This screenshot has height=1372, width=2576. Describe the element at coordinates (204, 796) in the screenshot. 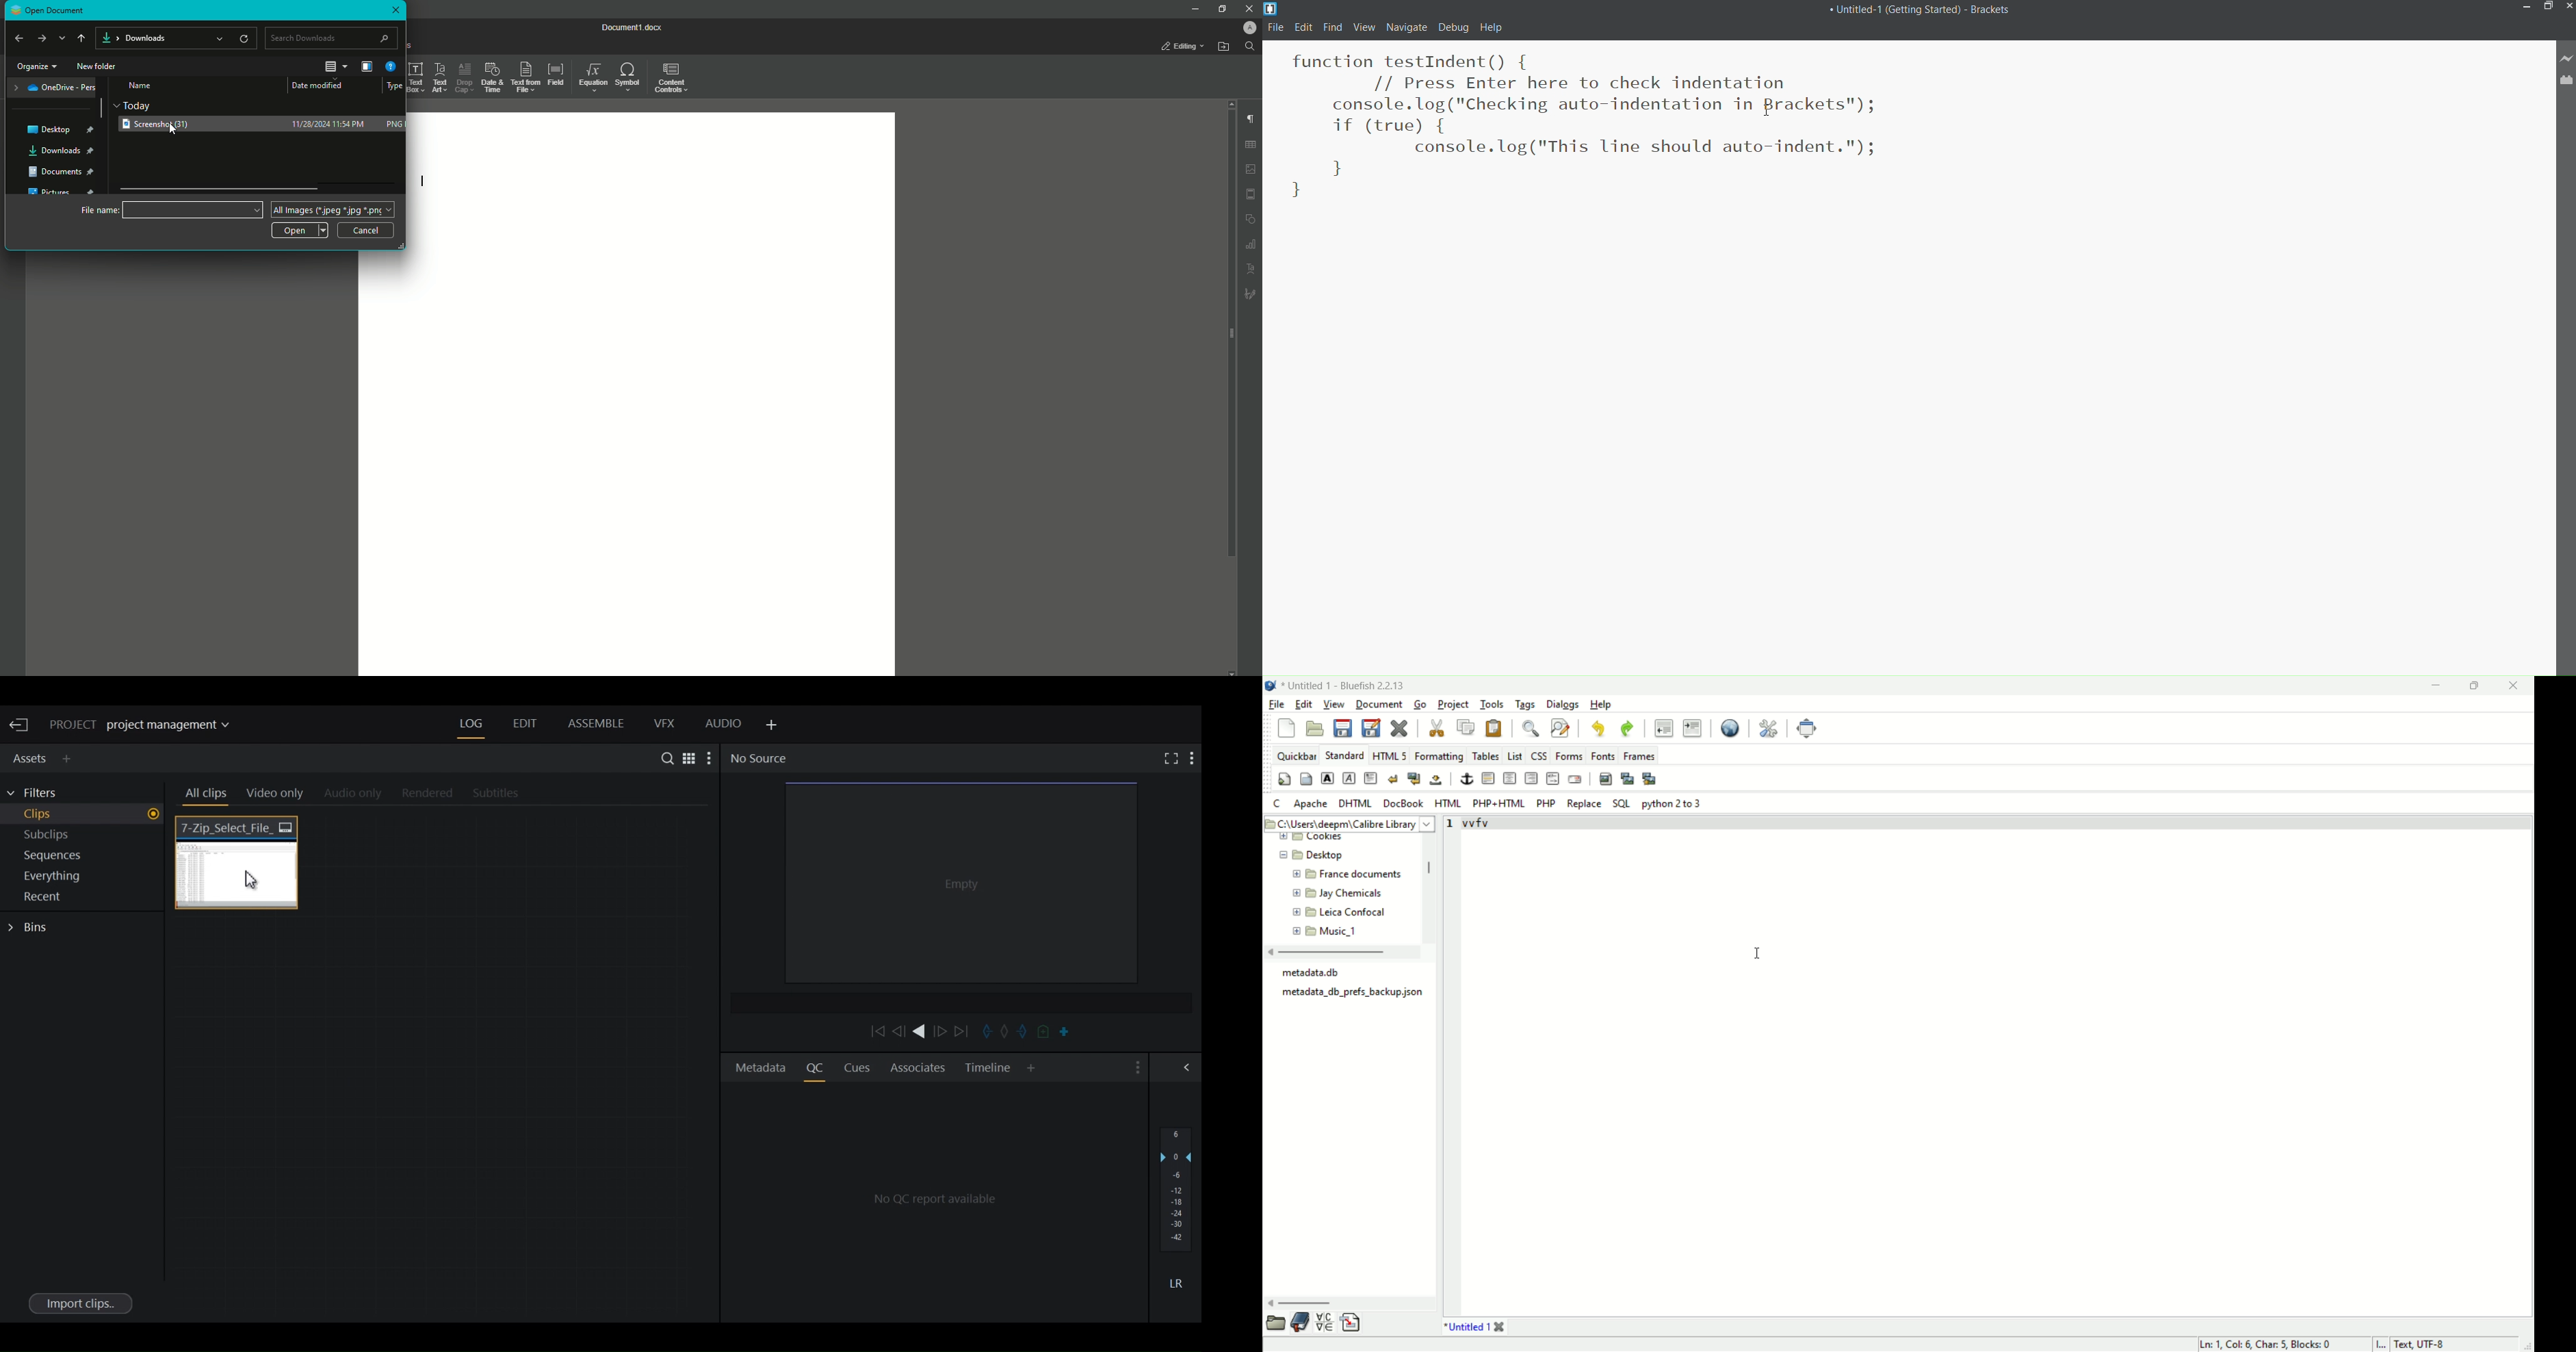

I see `All clips` at that location.